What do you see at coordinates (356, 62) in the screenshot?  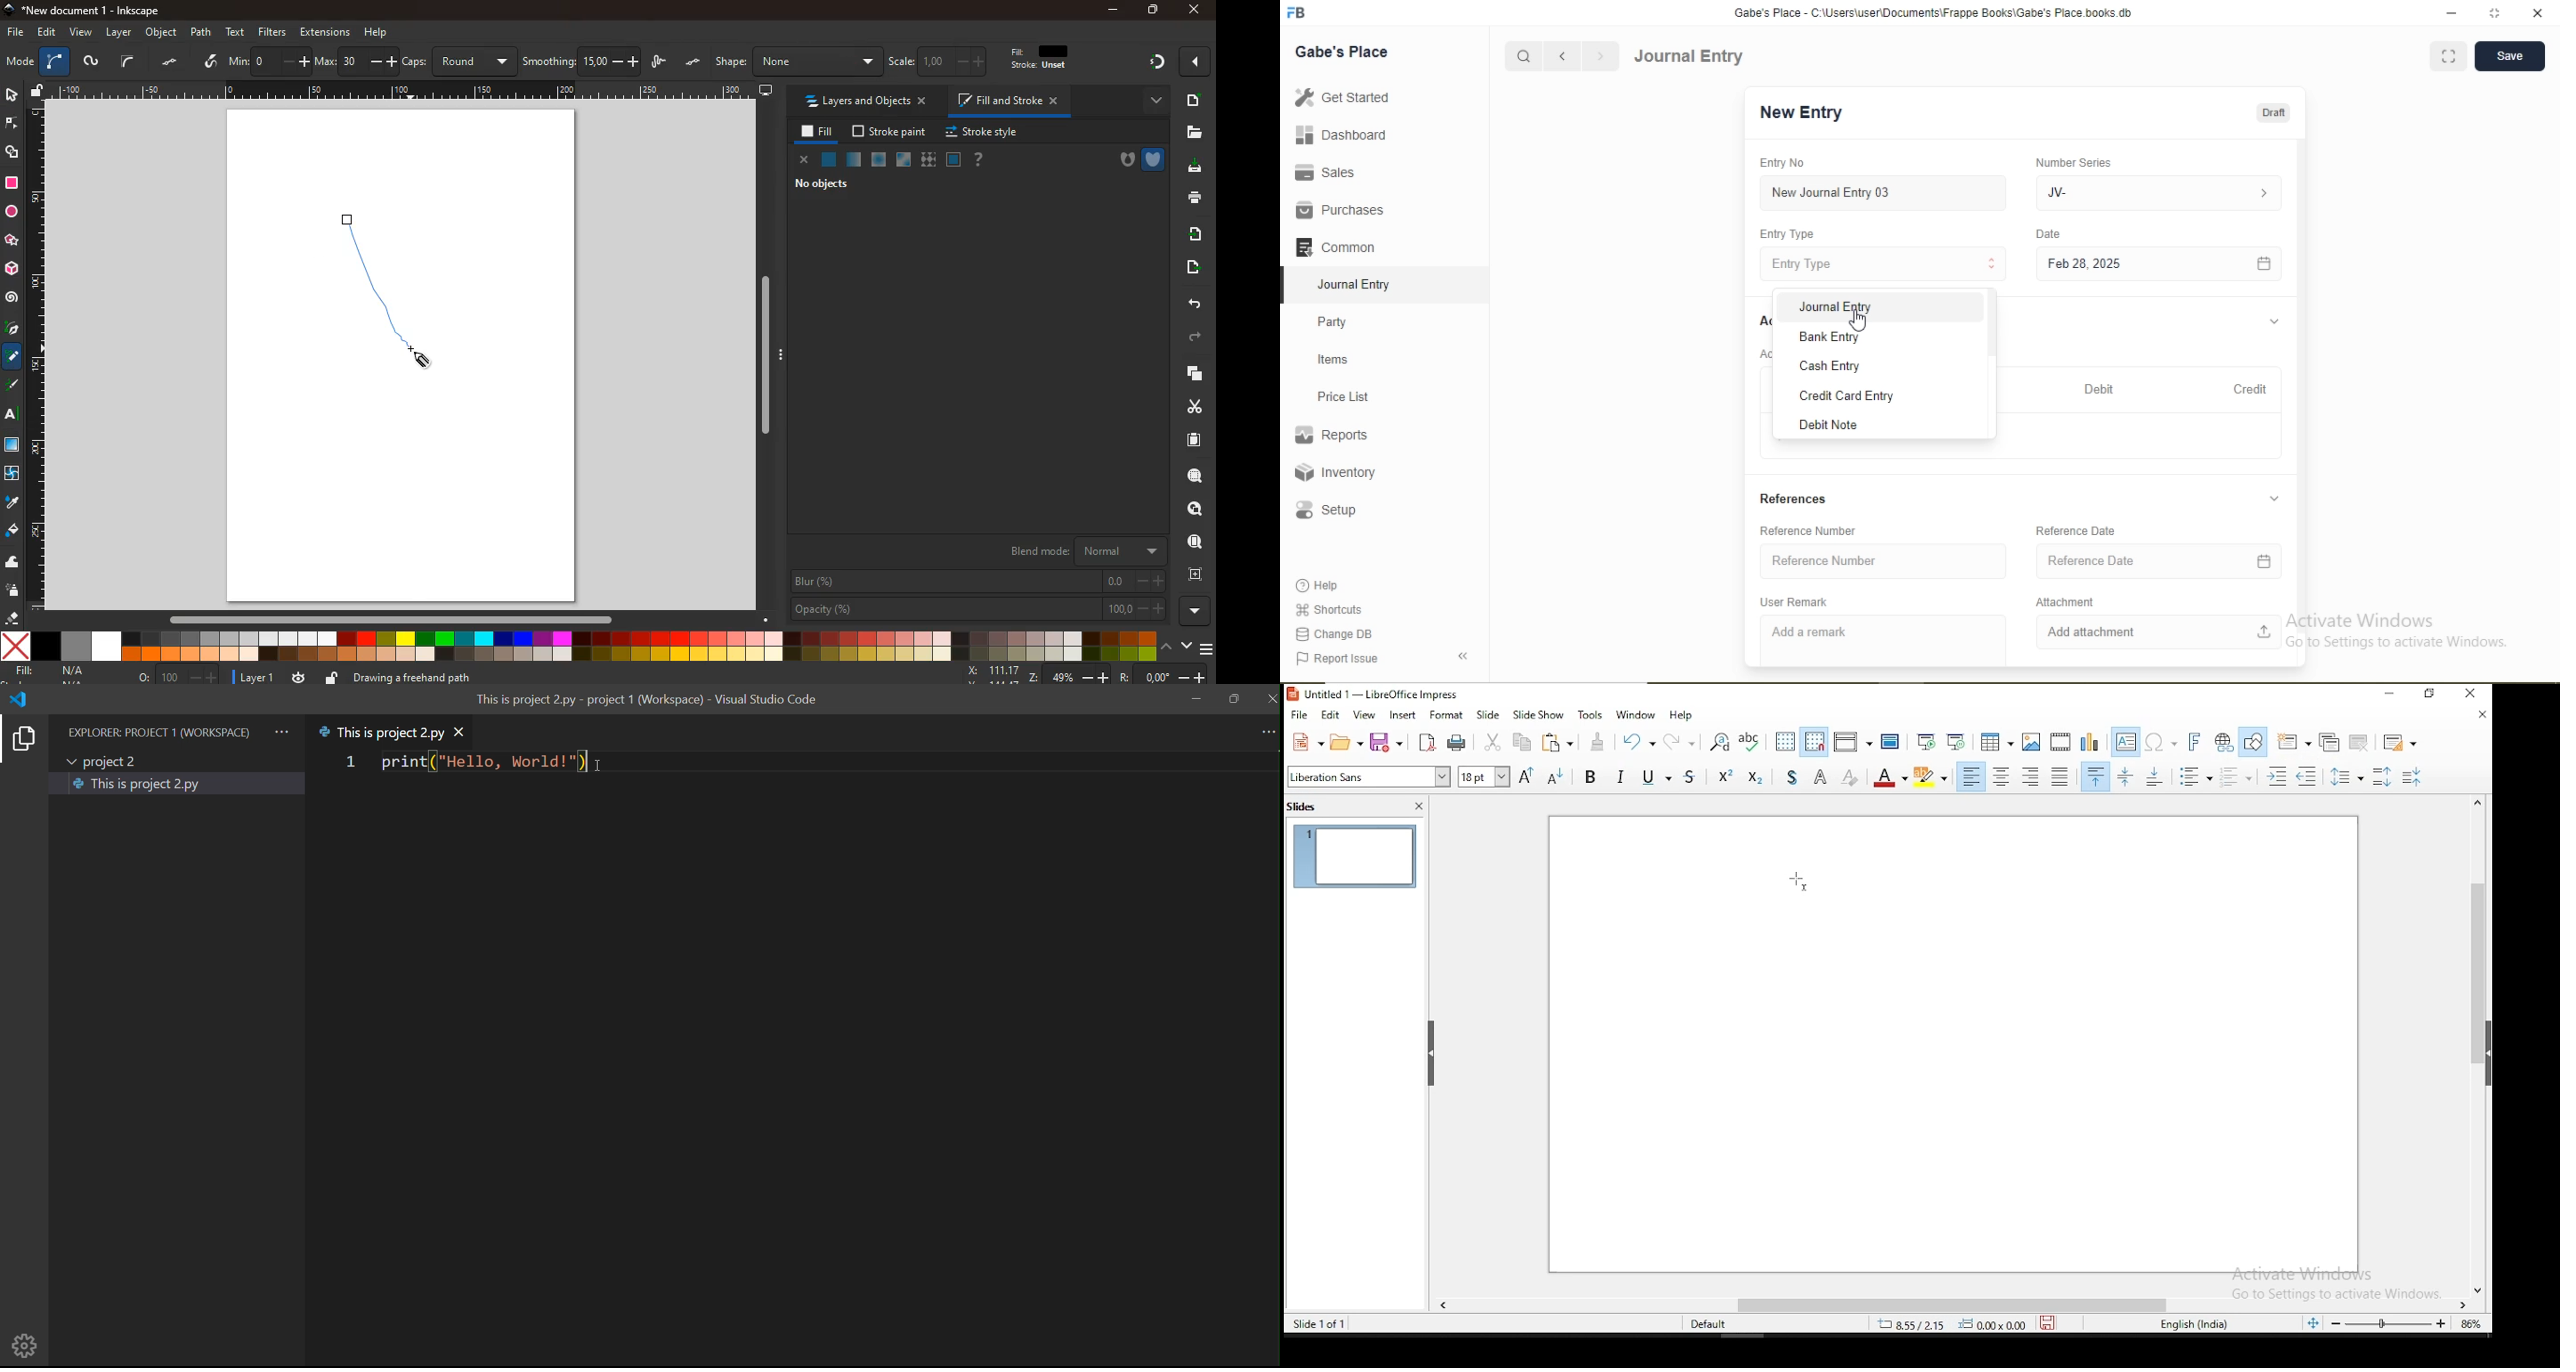 I see `max` at bounding box center [356, 62].